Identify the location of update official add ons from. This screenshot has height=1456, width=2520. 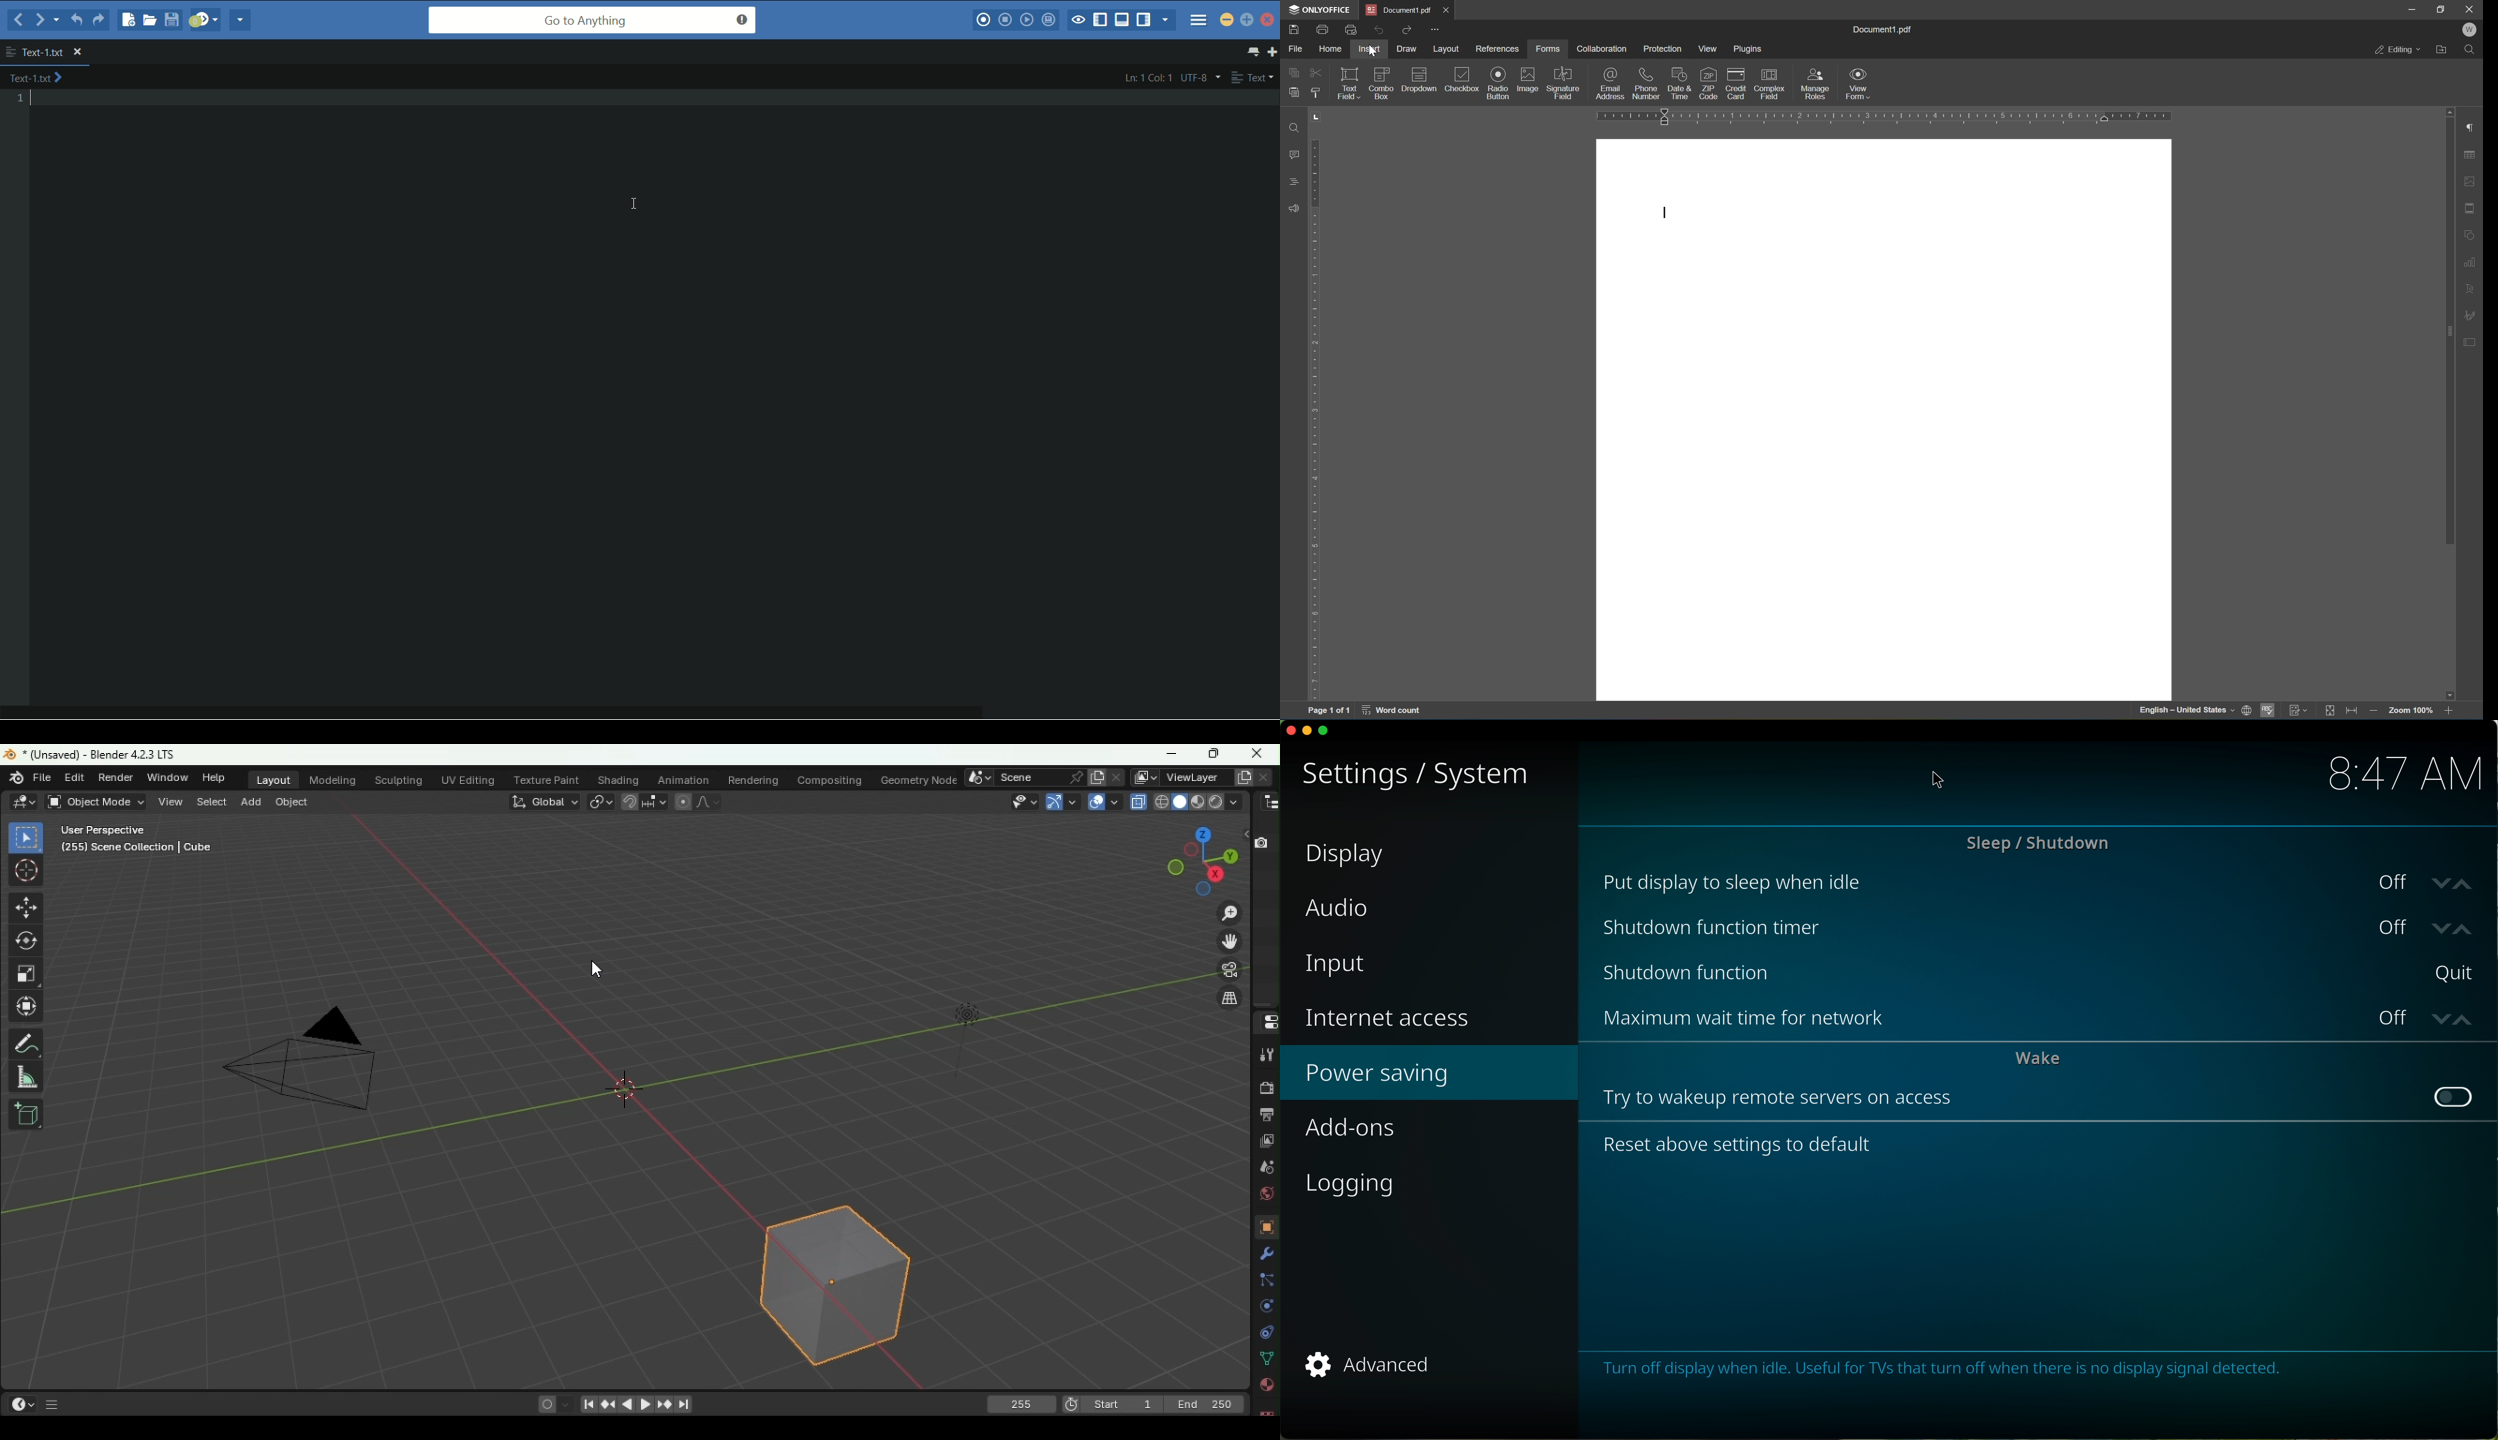
(2042, 1146).